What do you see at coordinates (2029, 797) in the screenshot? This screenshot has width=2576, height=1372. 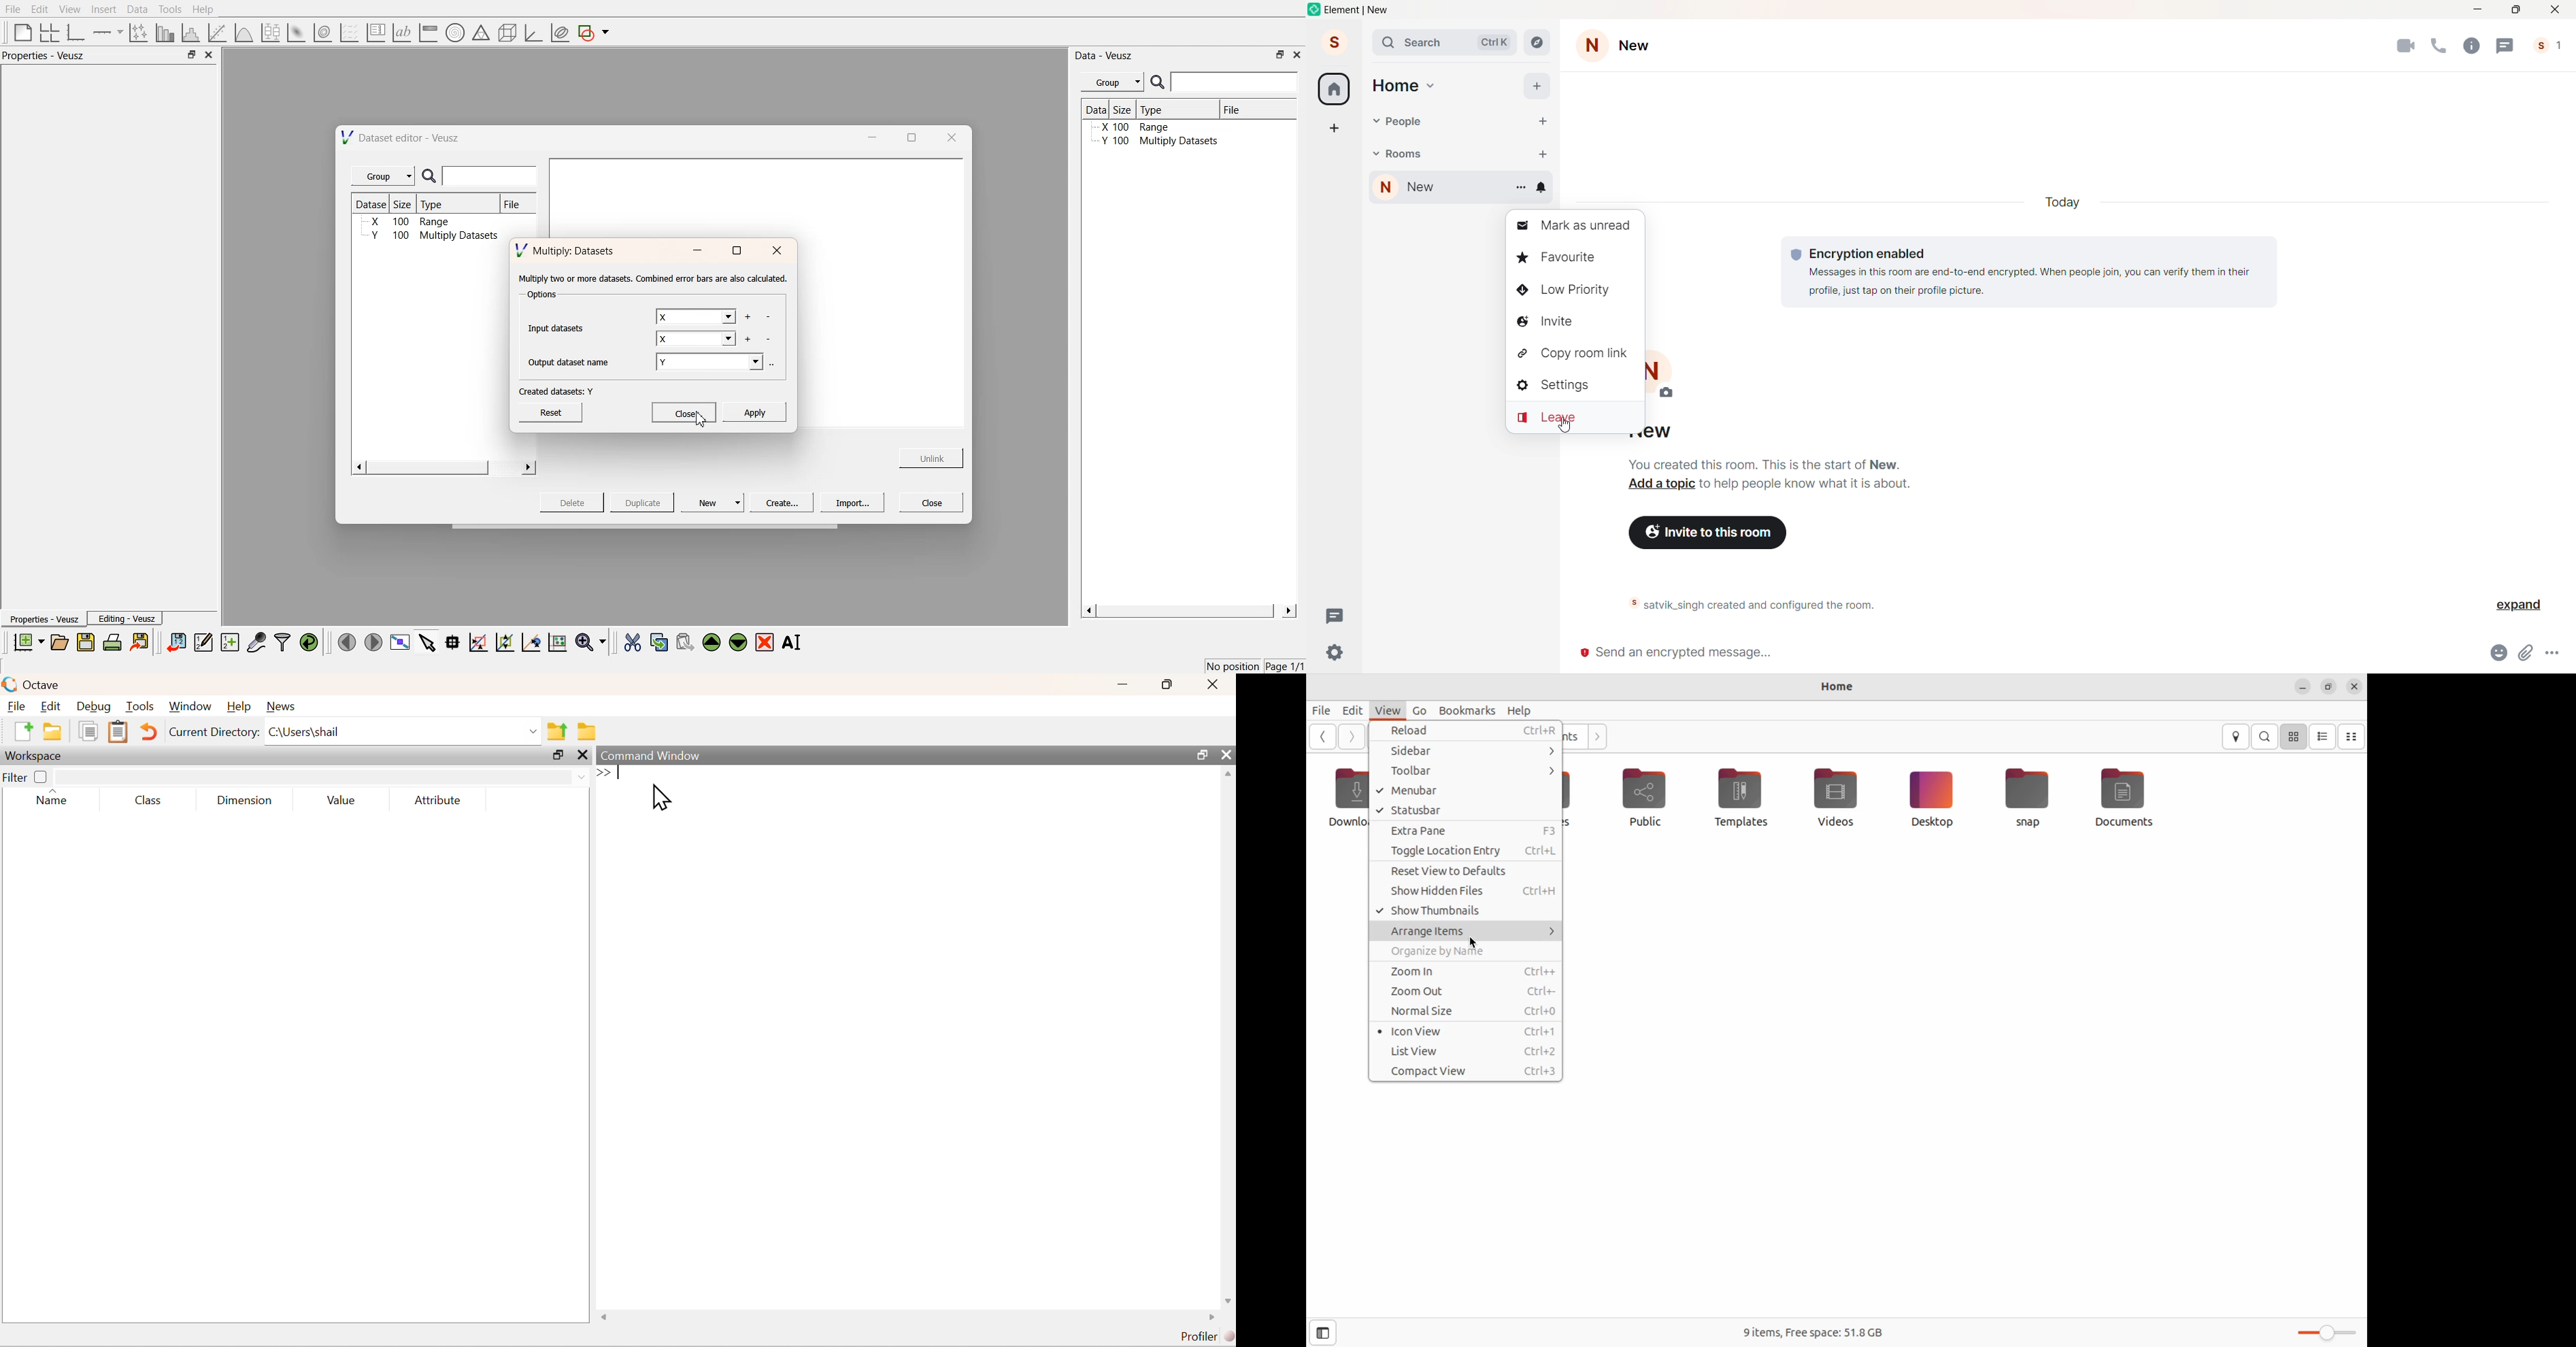 I see `Snap` at bounding box center [2029, 797].